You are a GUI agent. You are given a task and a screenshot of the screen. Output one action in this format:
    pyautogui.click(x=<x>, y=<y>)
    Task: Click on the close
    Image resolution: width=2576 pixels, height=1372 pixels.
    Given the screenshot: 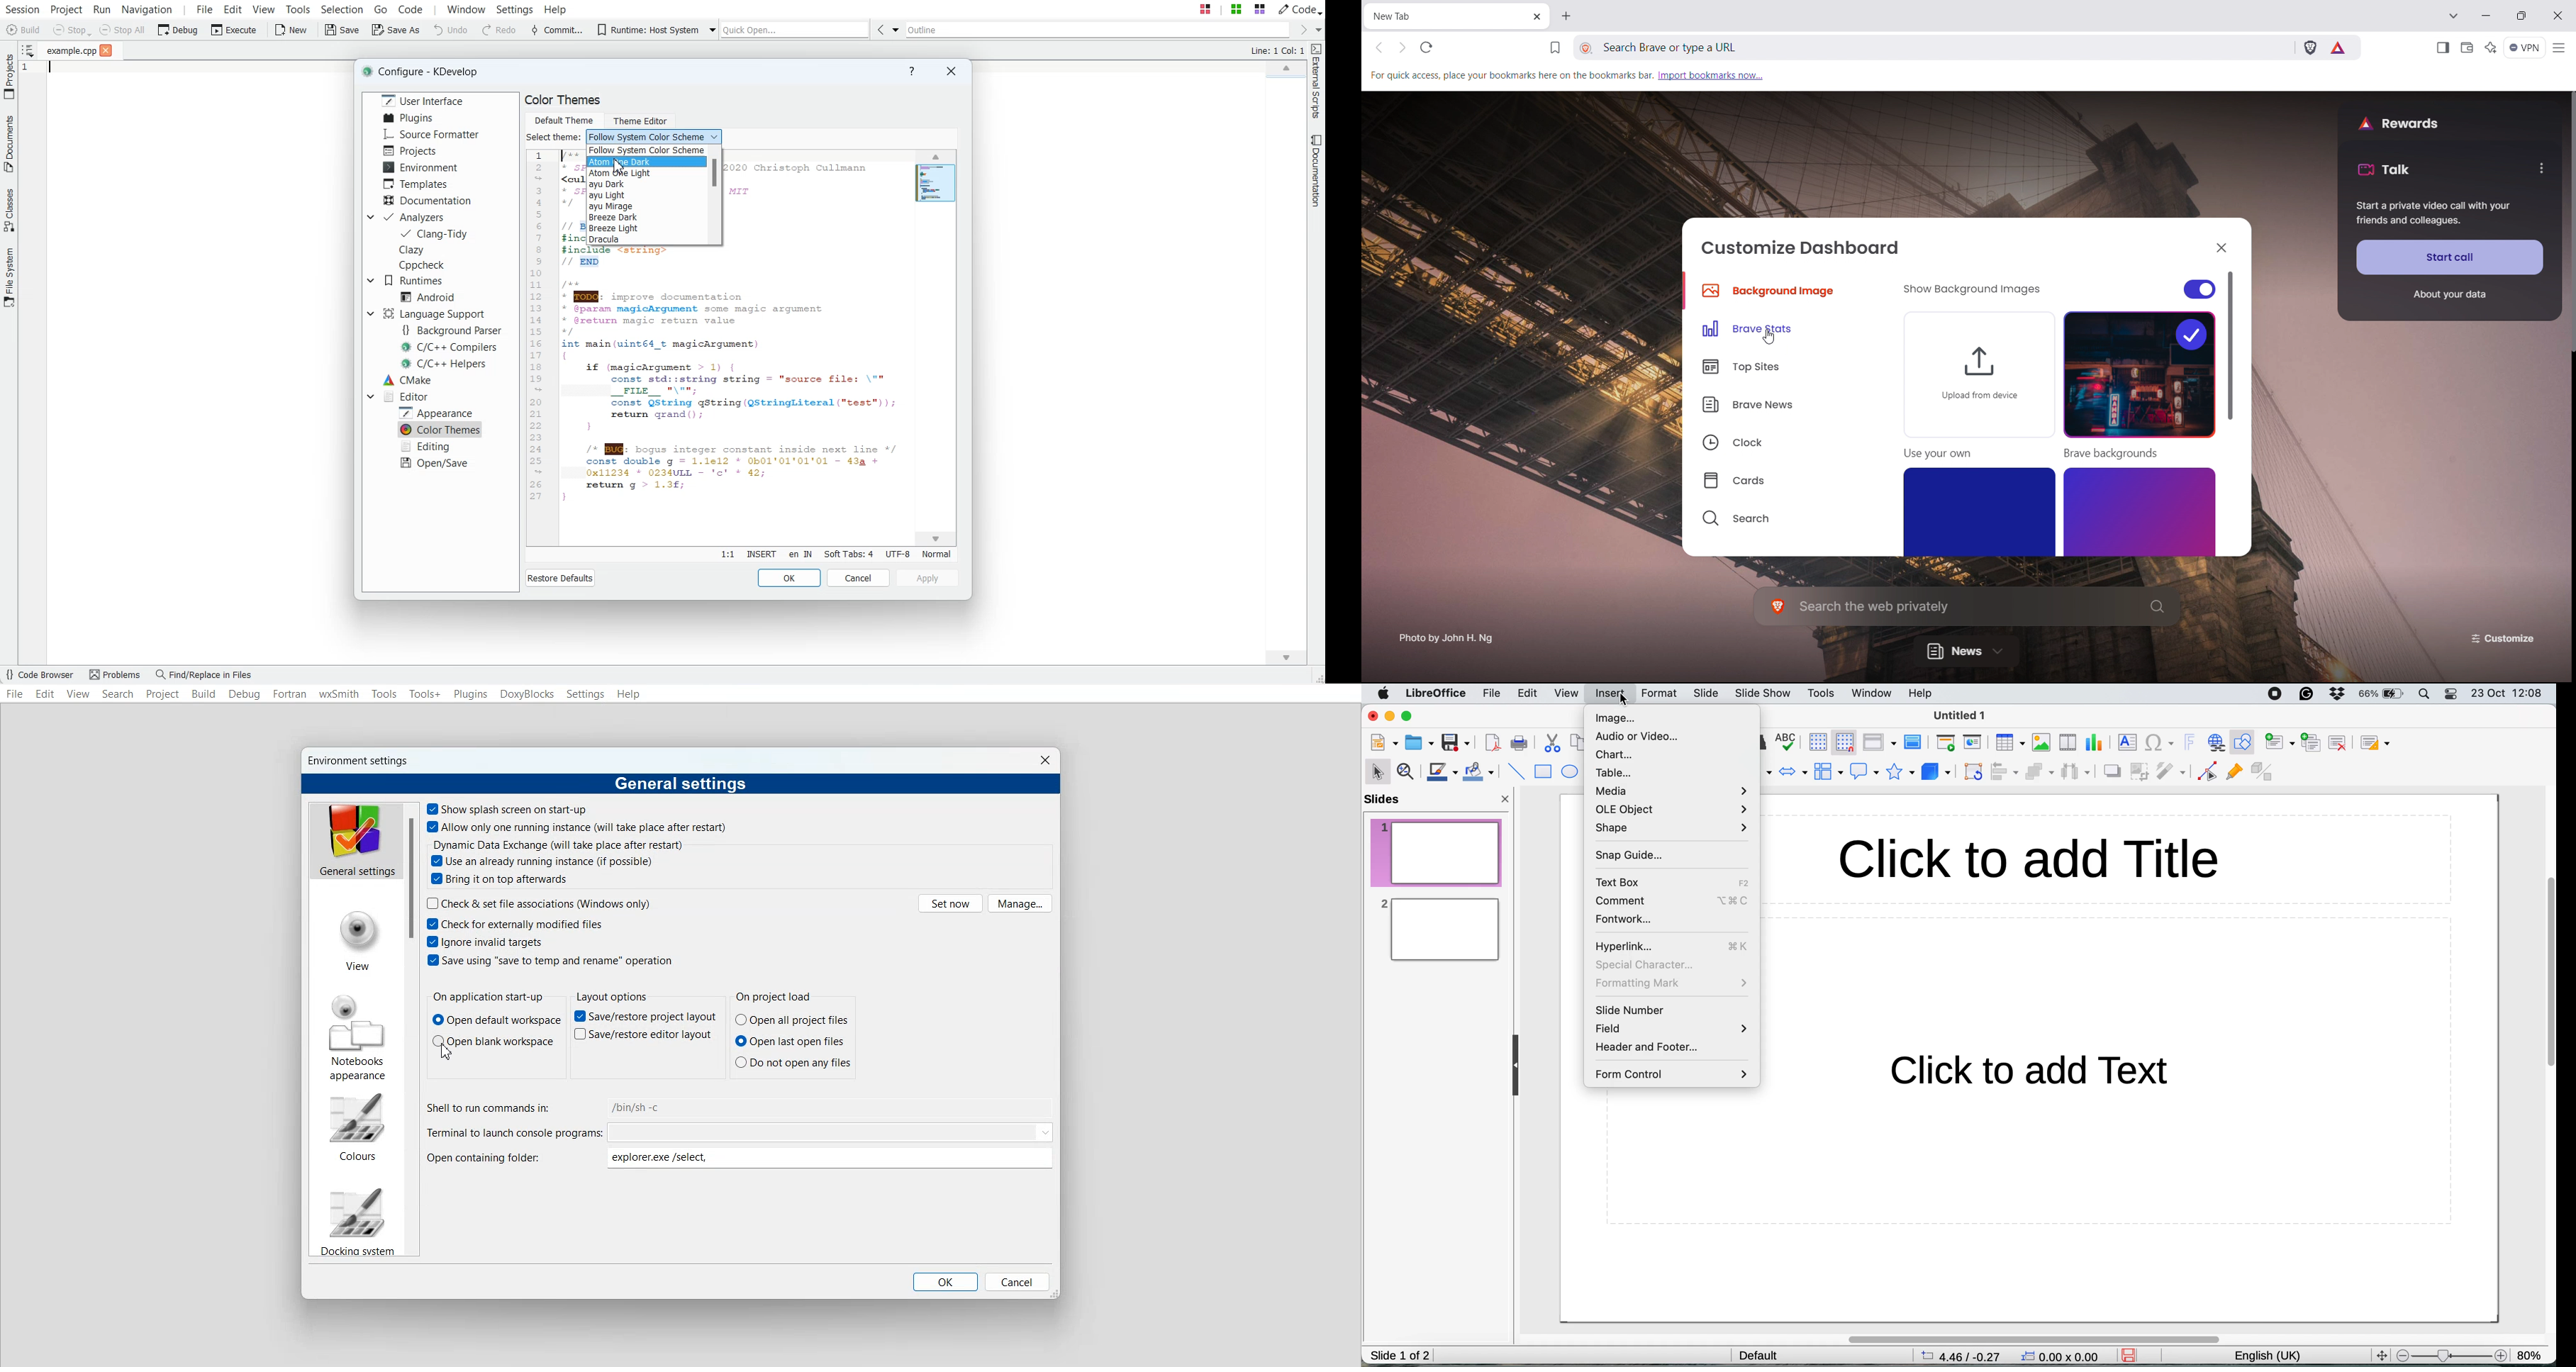 What is the action you would take?
    pyautogui.click(x=2557, y=16)
    